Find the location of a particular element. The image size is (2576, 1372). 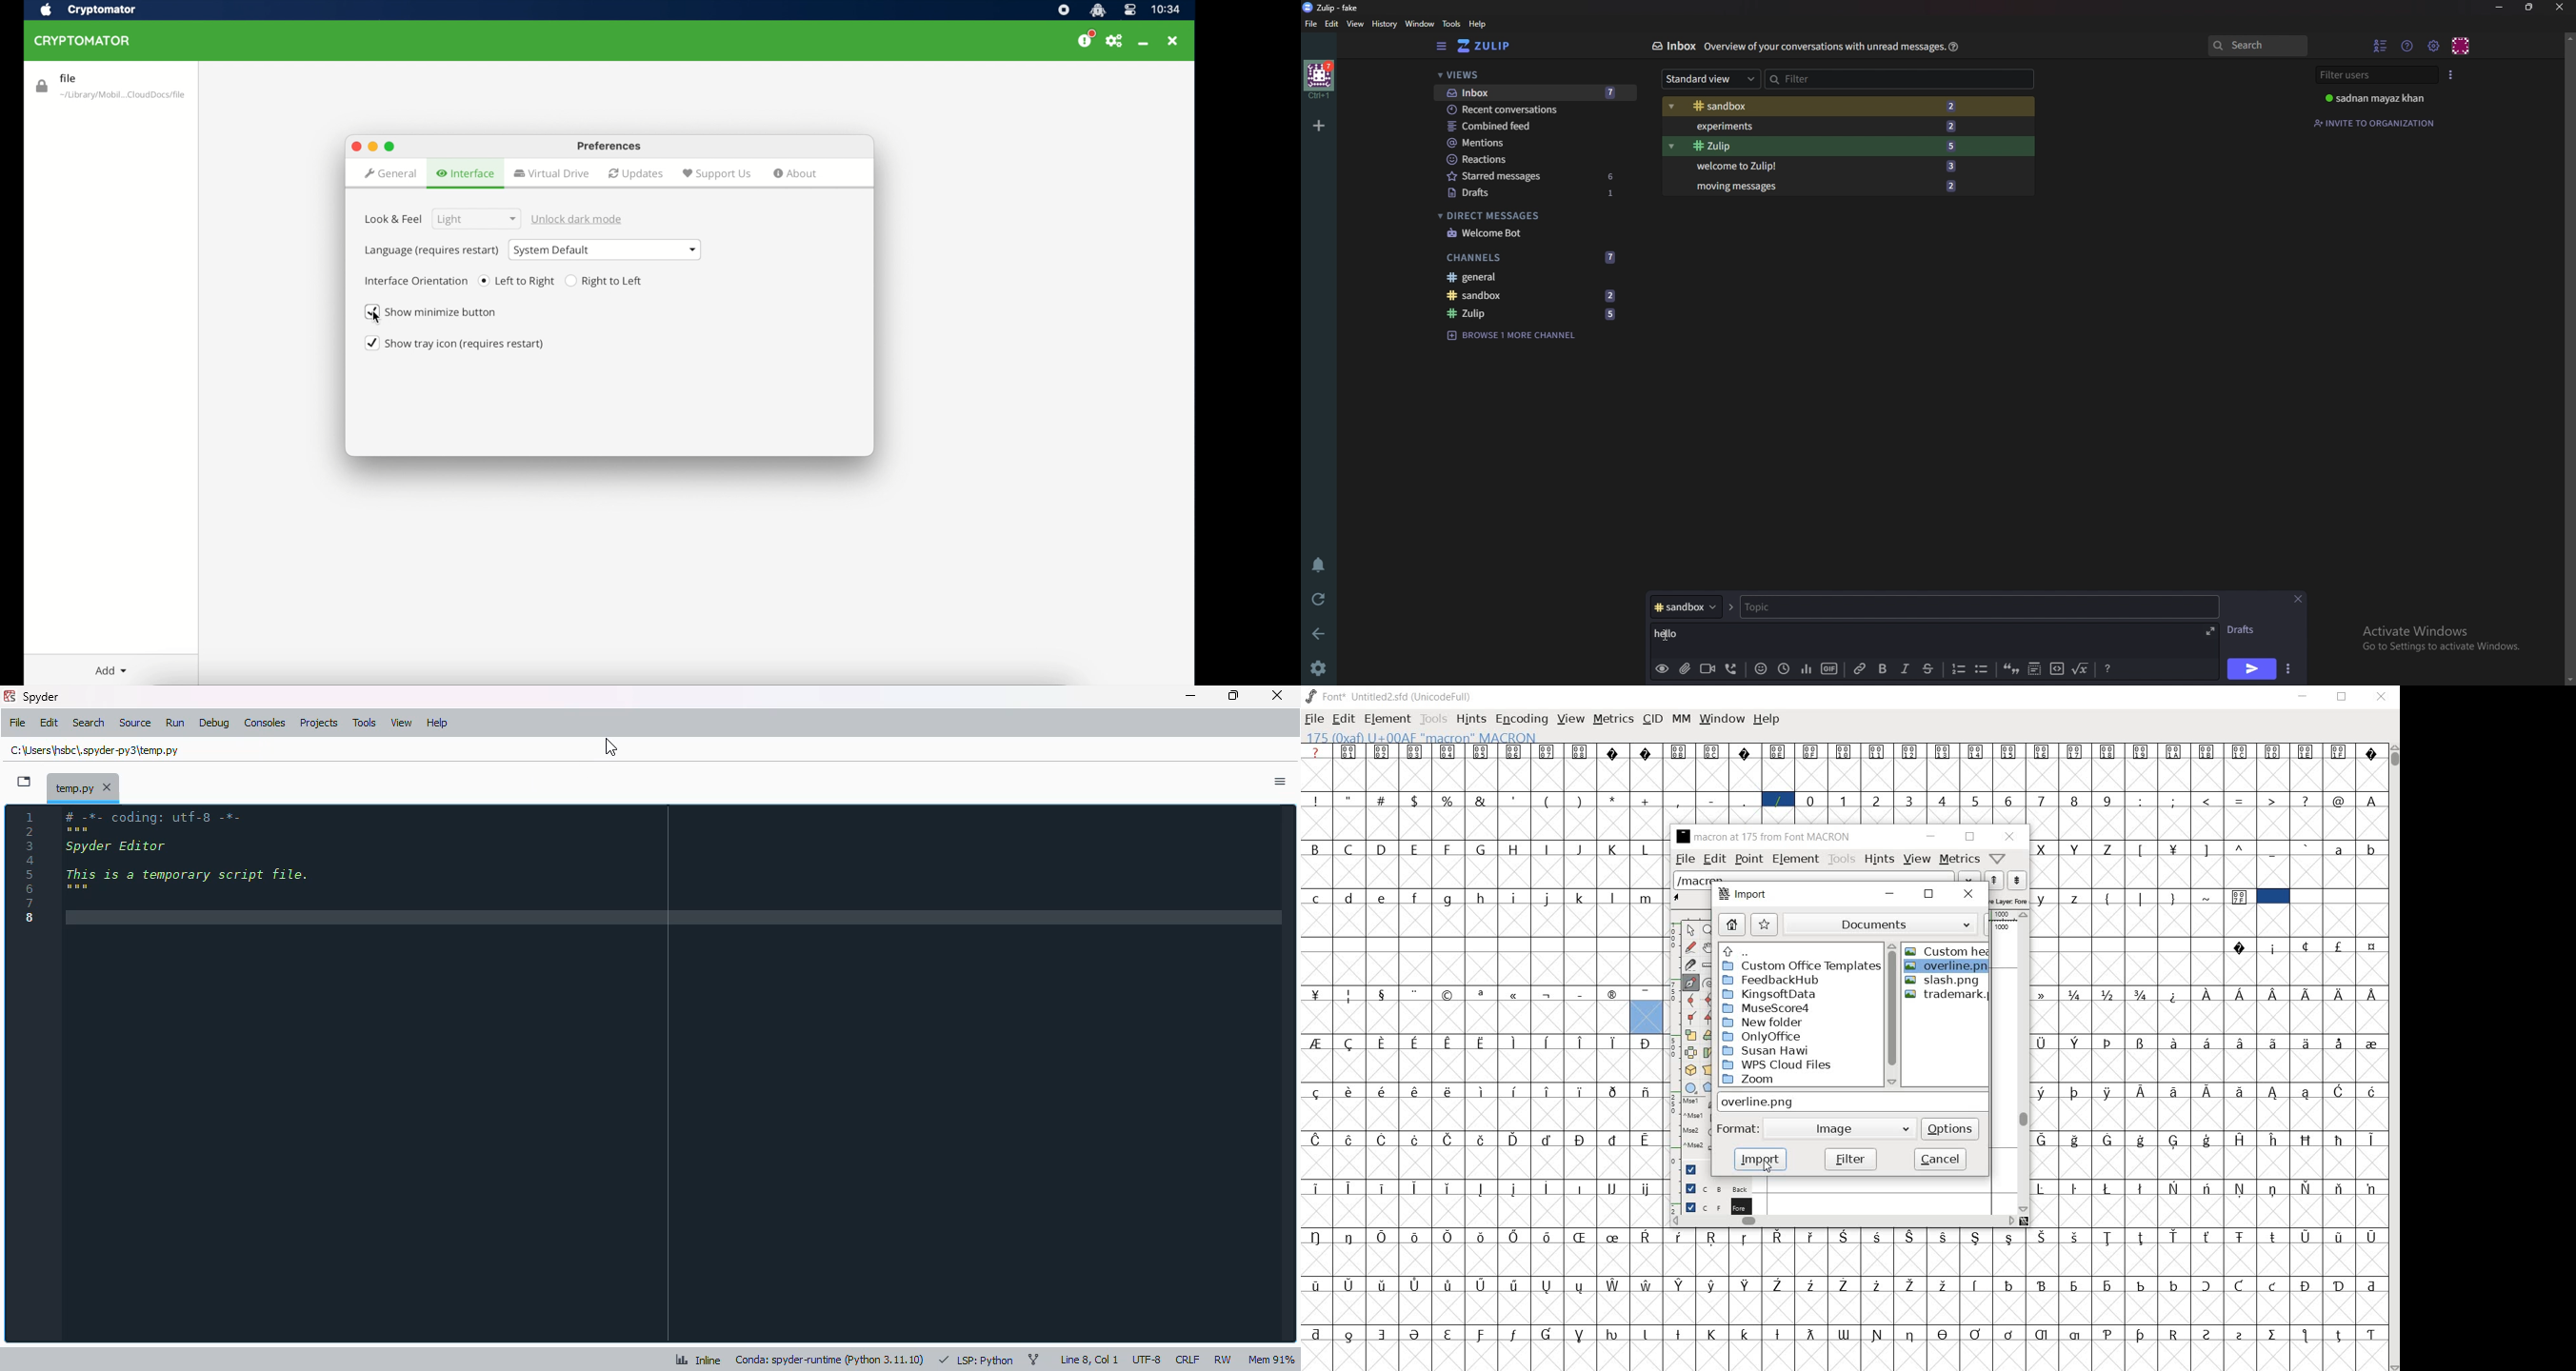

starred Messages 6 is located at coordinates (1532, 175).